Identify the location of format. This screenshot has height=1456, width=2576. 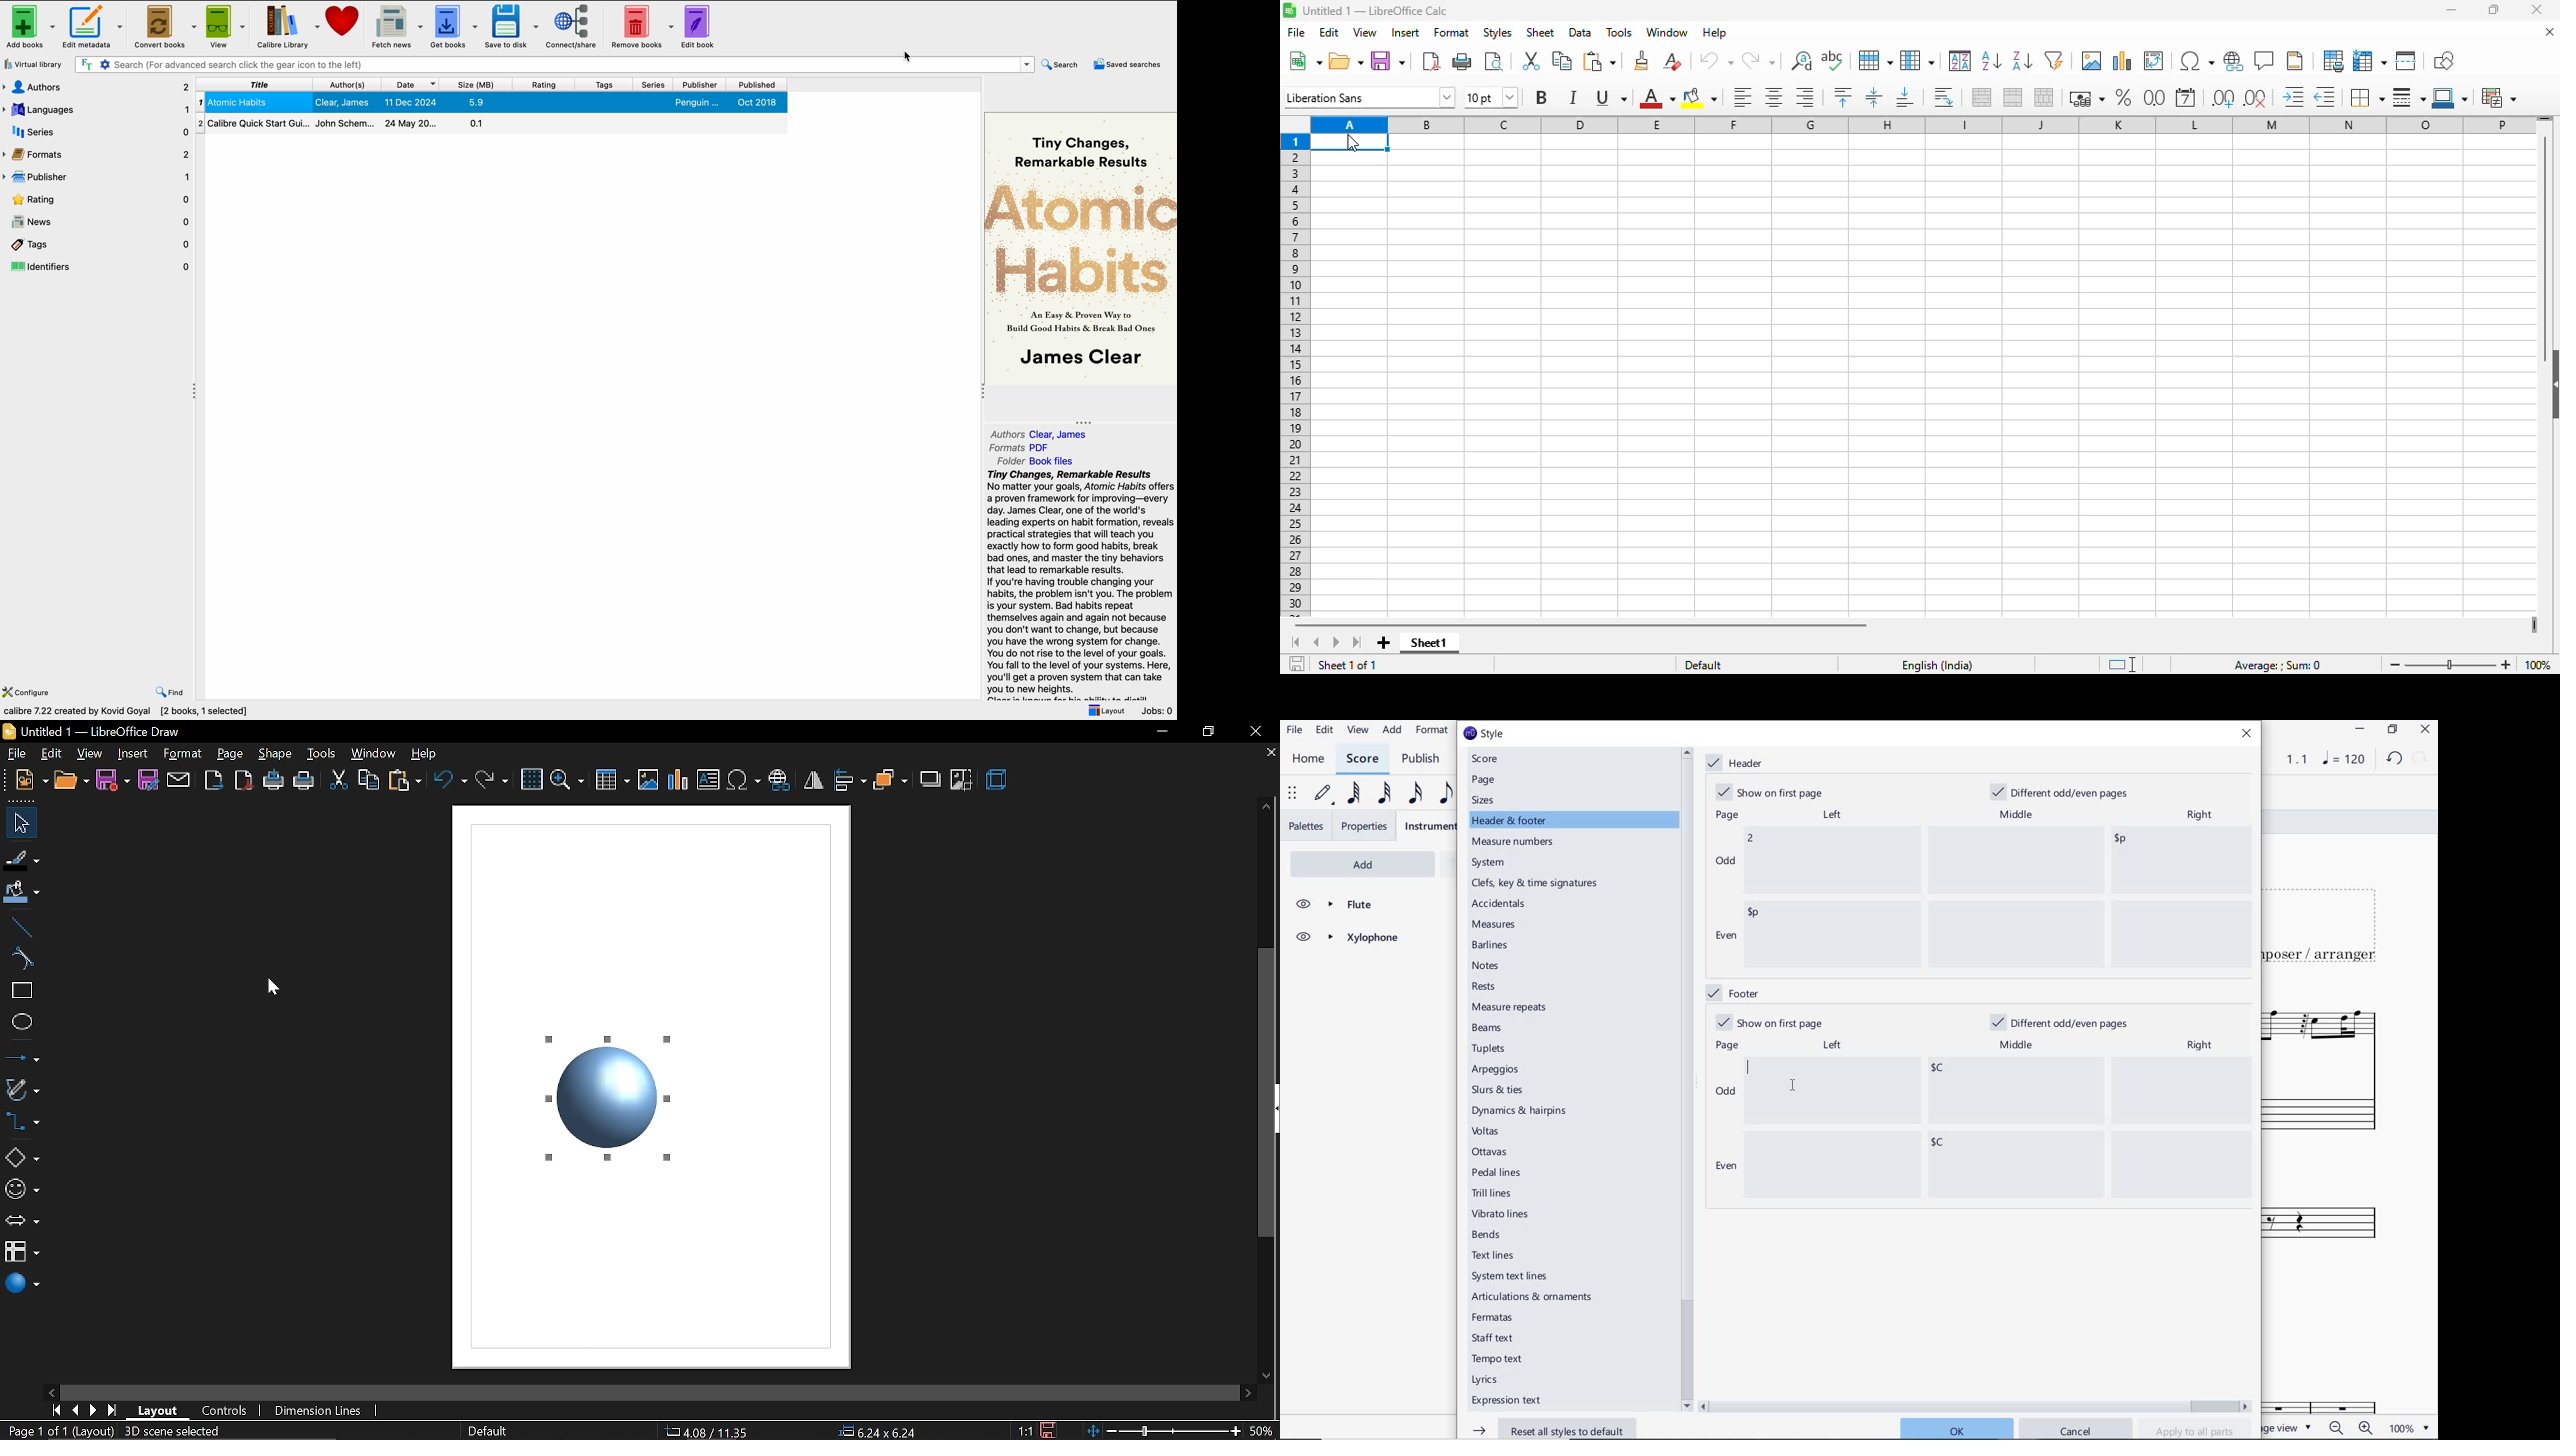
(1451, 33).